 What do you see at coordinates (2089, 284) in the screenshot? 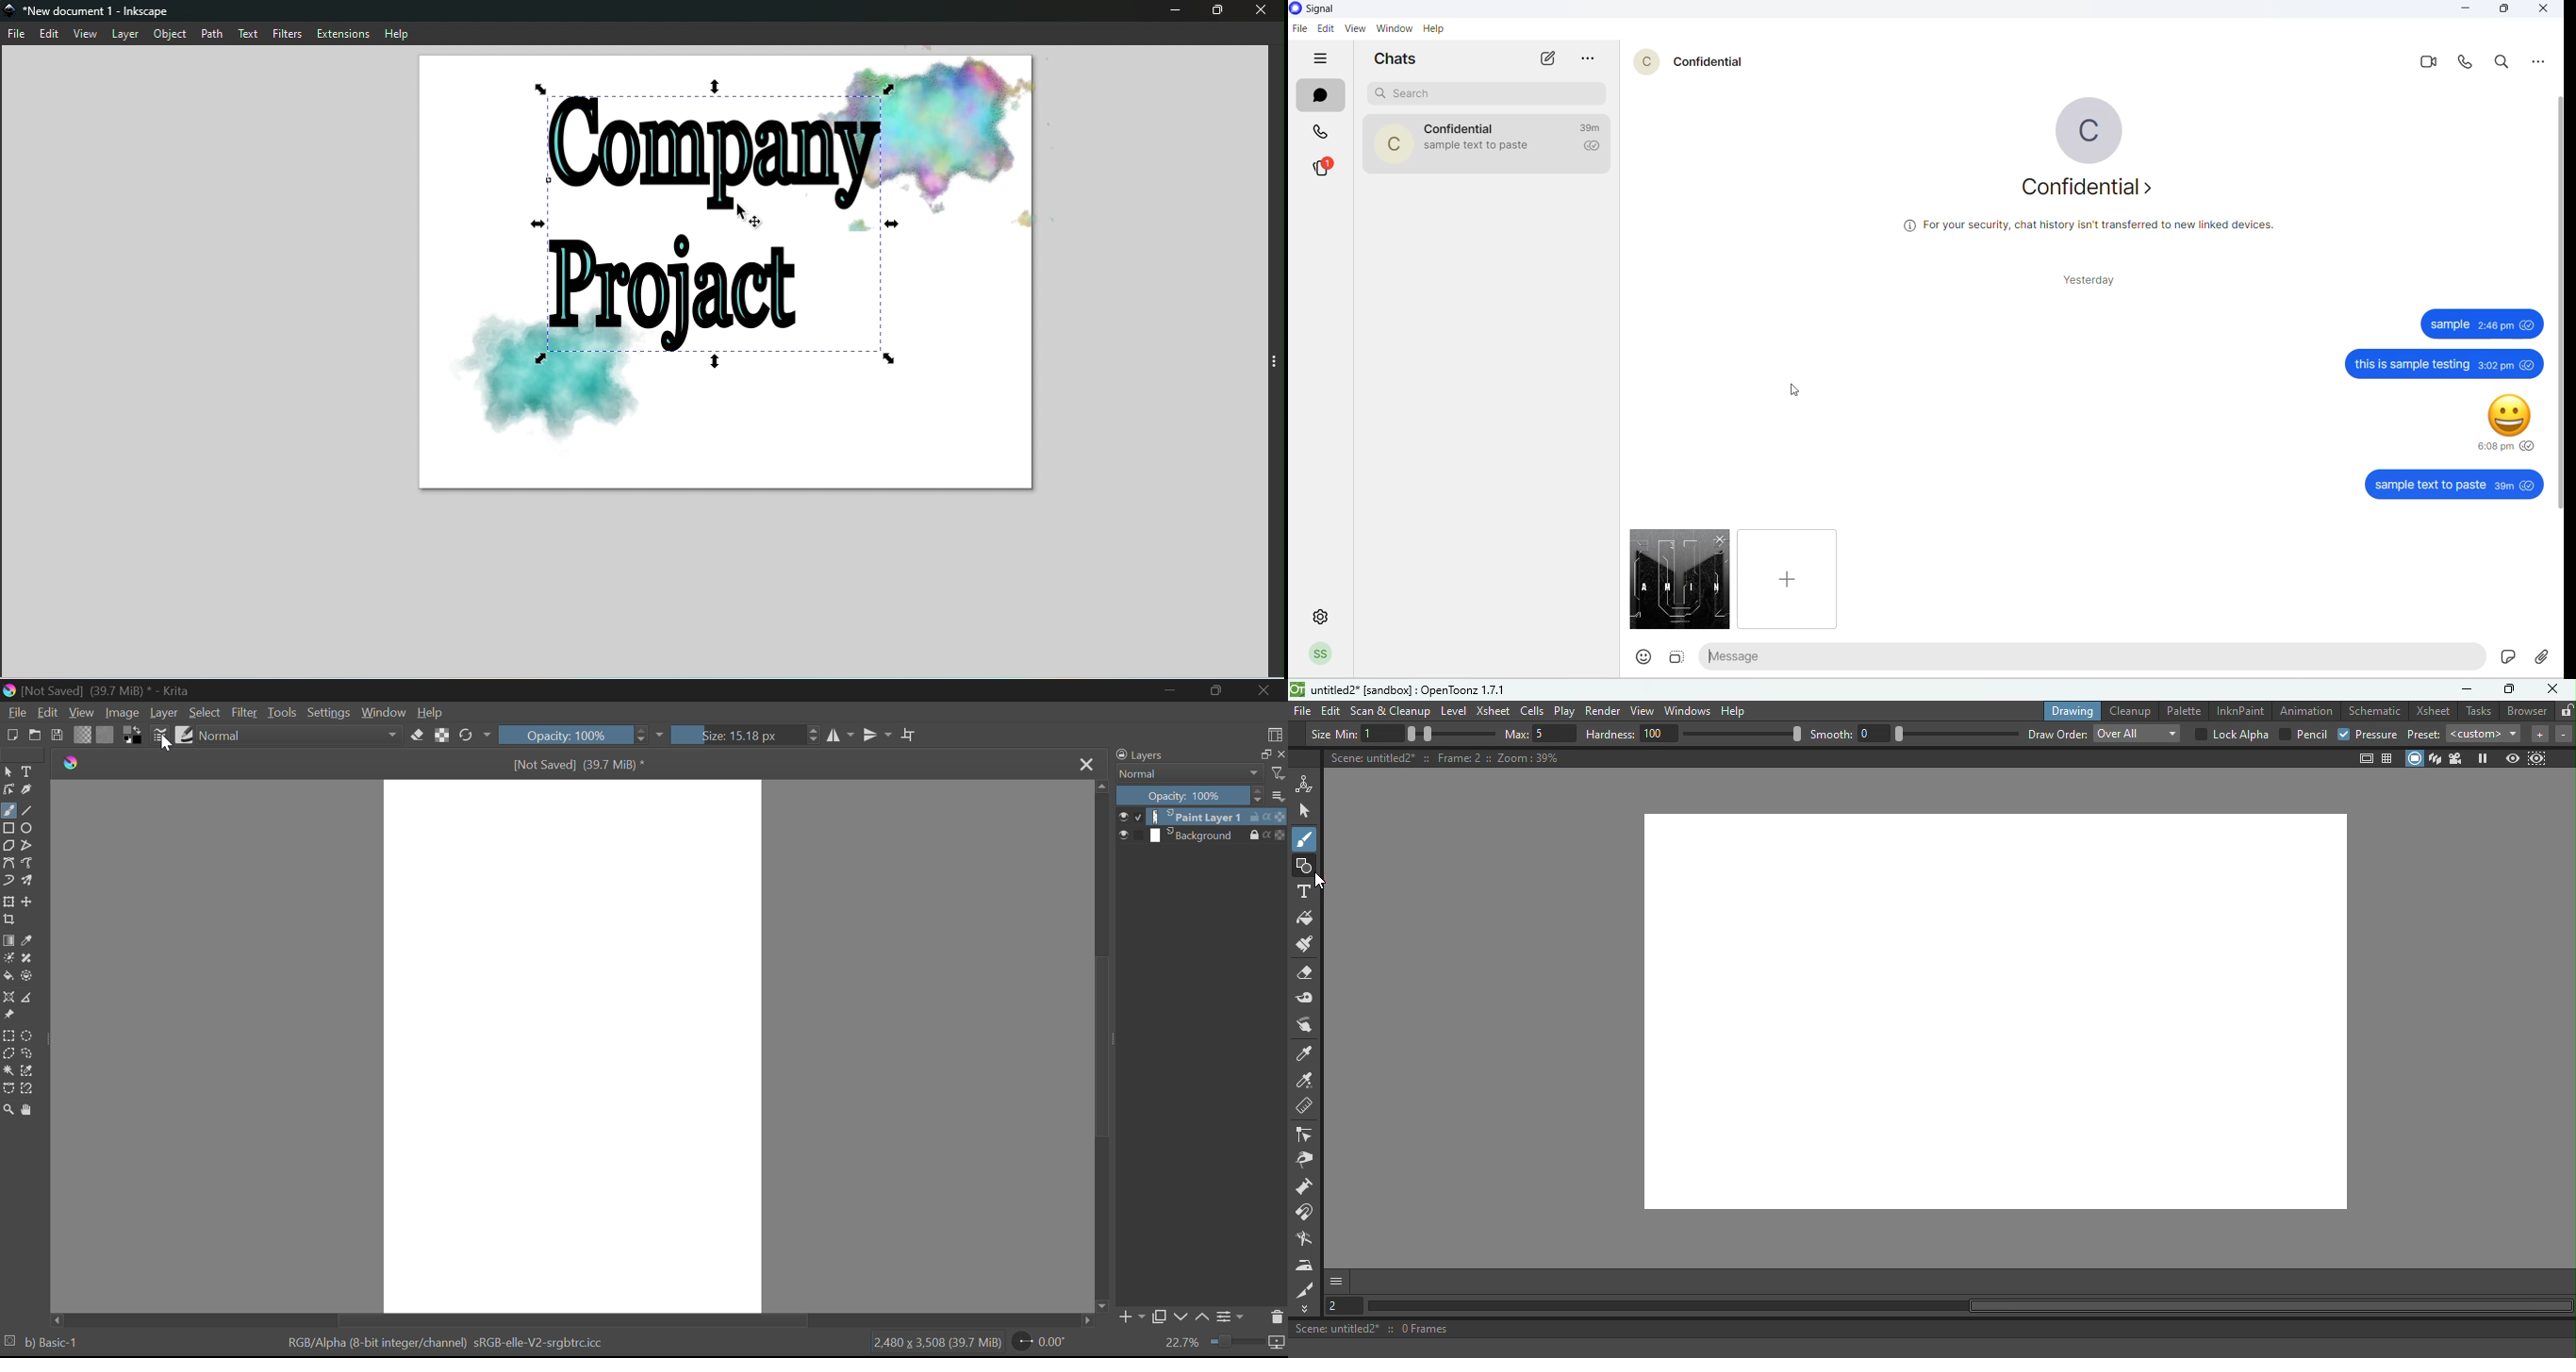
I see `yesterday heading` at bounding box center [2089, 284].